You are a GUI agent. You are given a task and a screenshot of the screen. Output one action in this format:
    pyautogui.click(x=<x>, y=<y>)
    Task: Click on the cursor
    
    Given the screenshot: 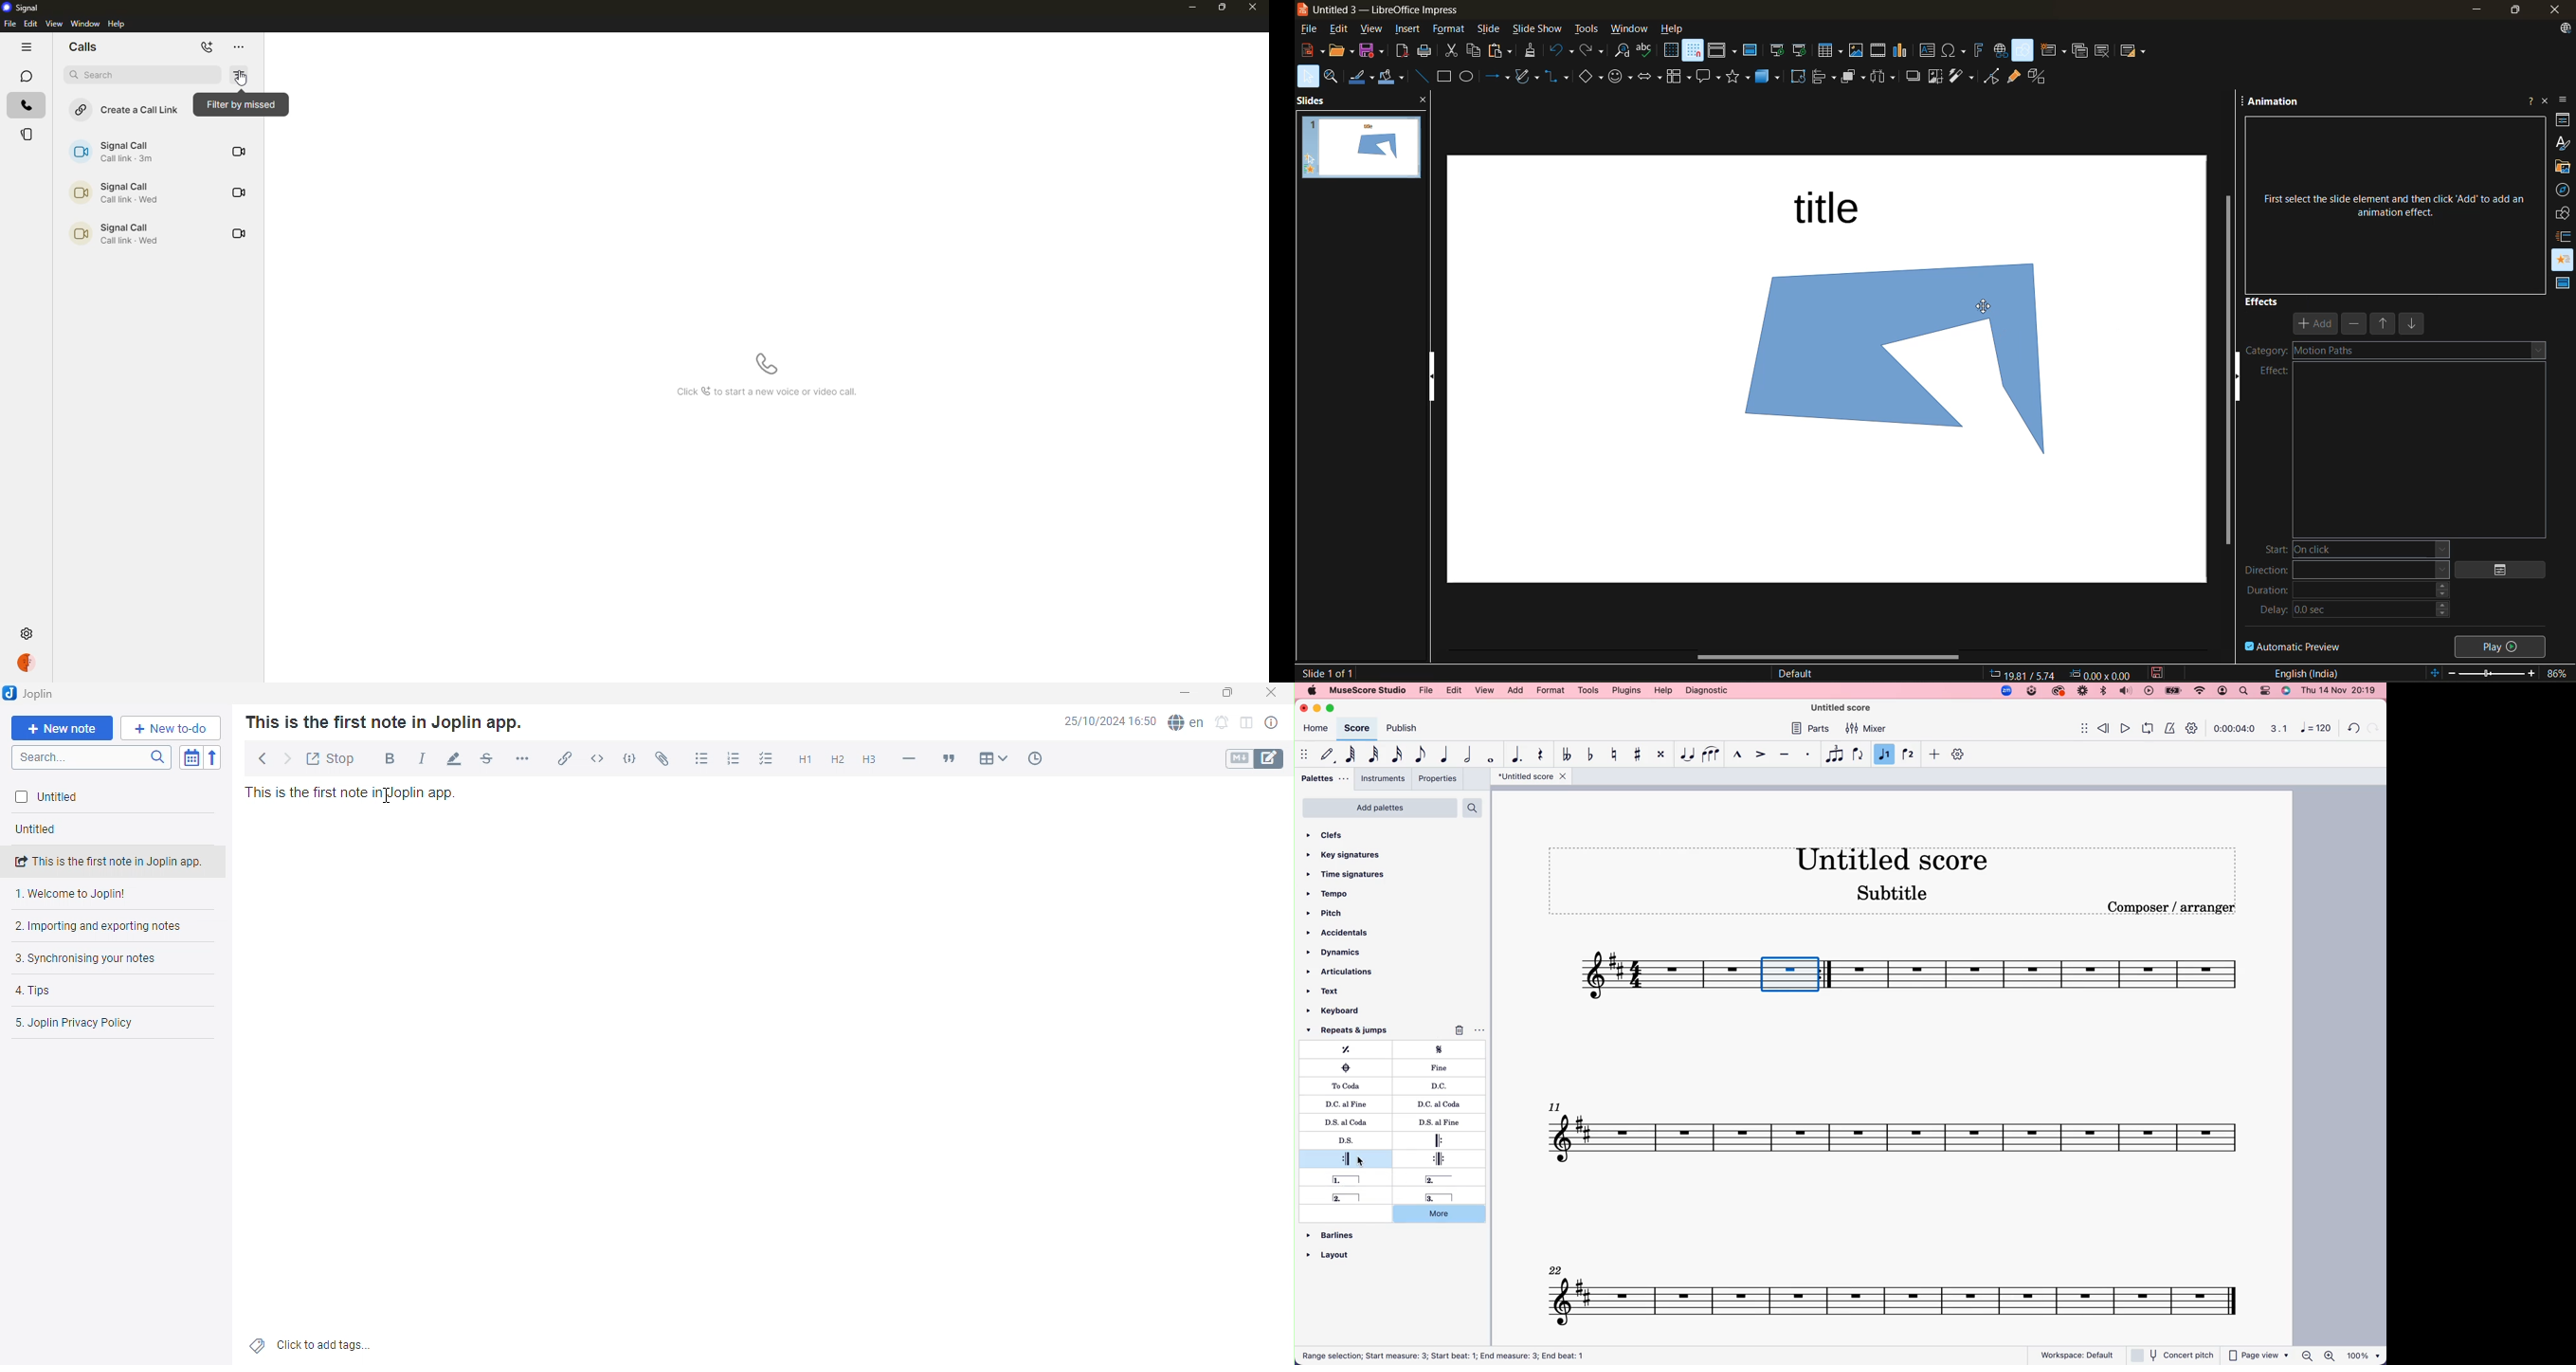 What is the action you would take?
    pyautogui.click(x=1985, y=307)
    